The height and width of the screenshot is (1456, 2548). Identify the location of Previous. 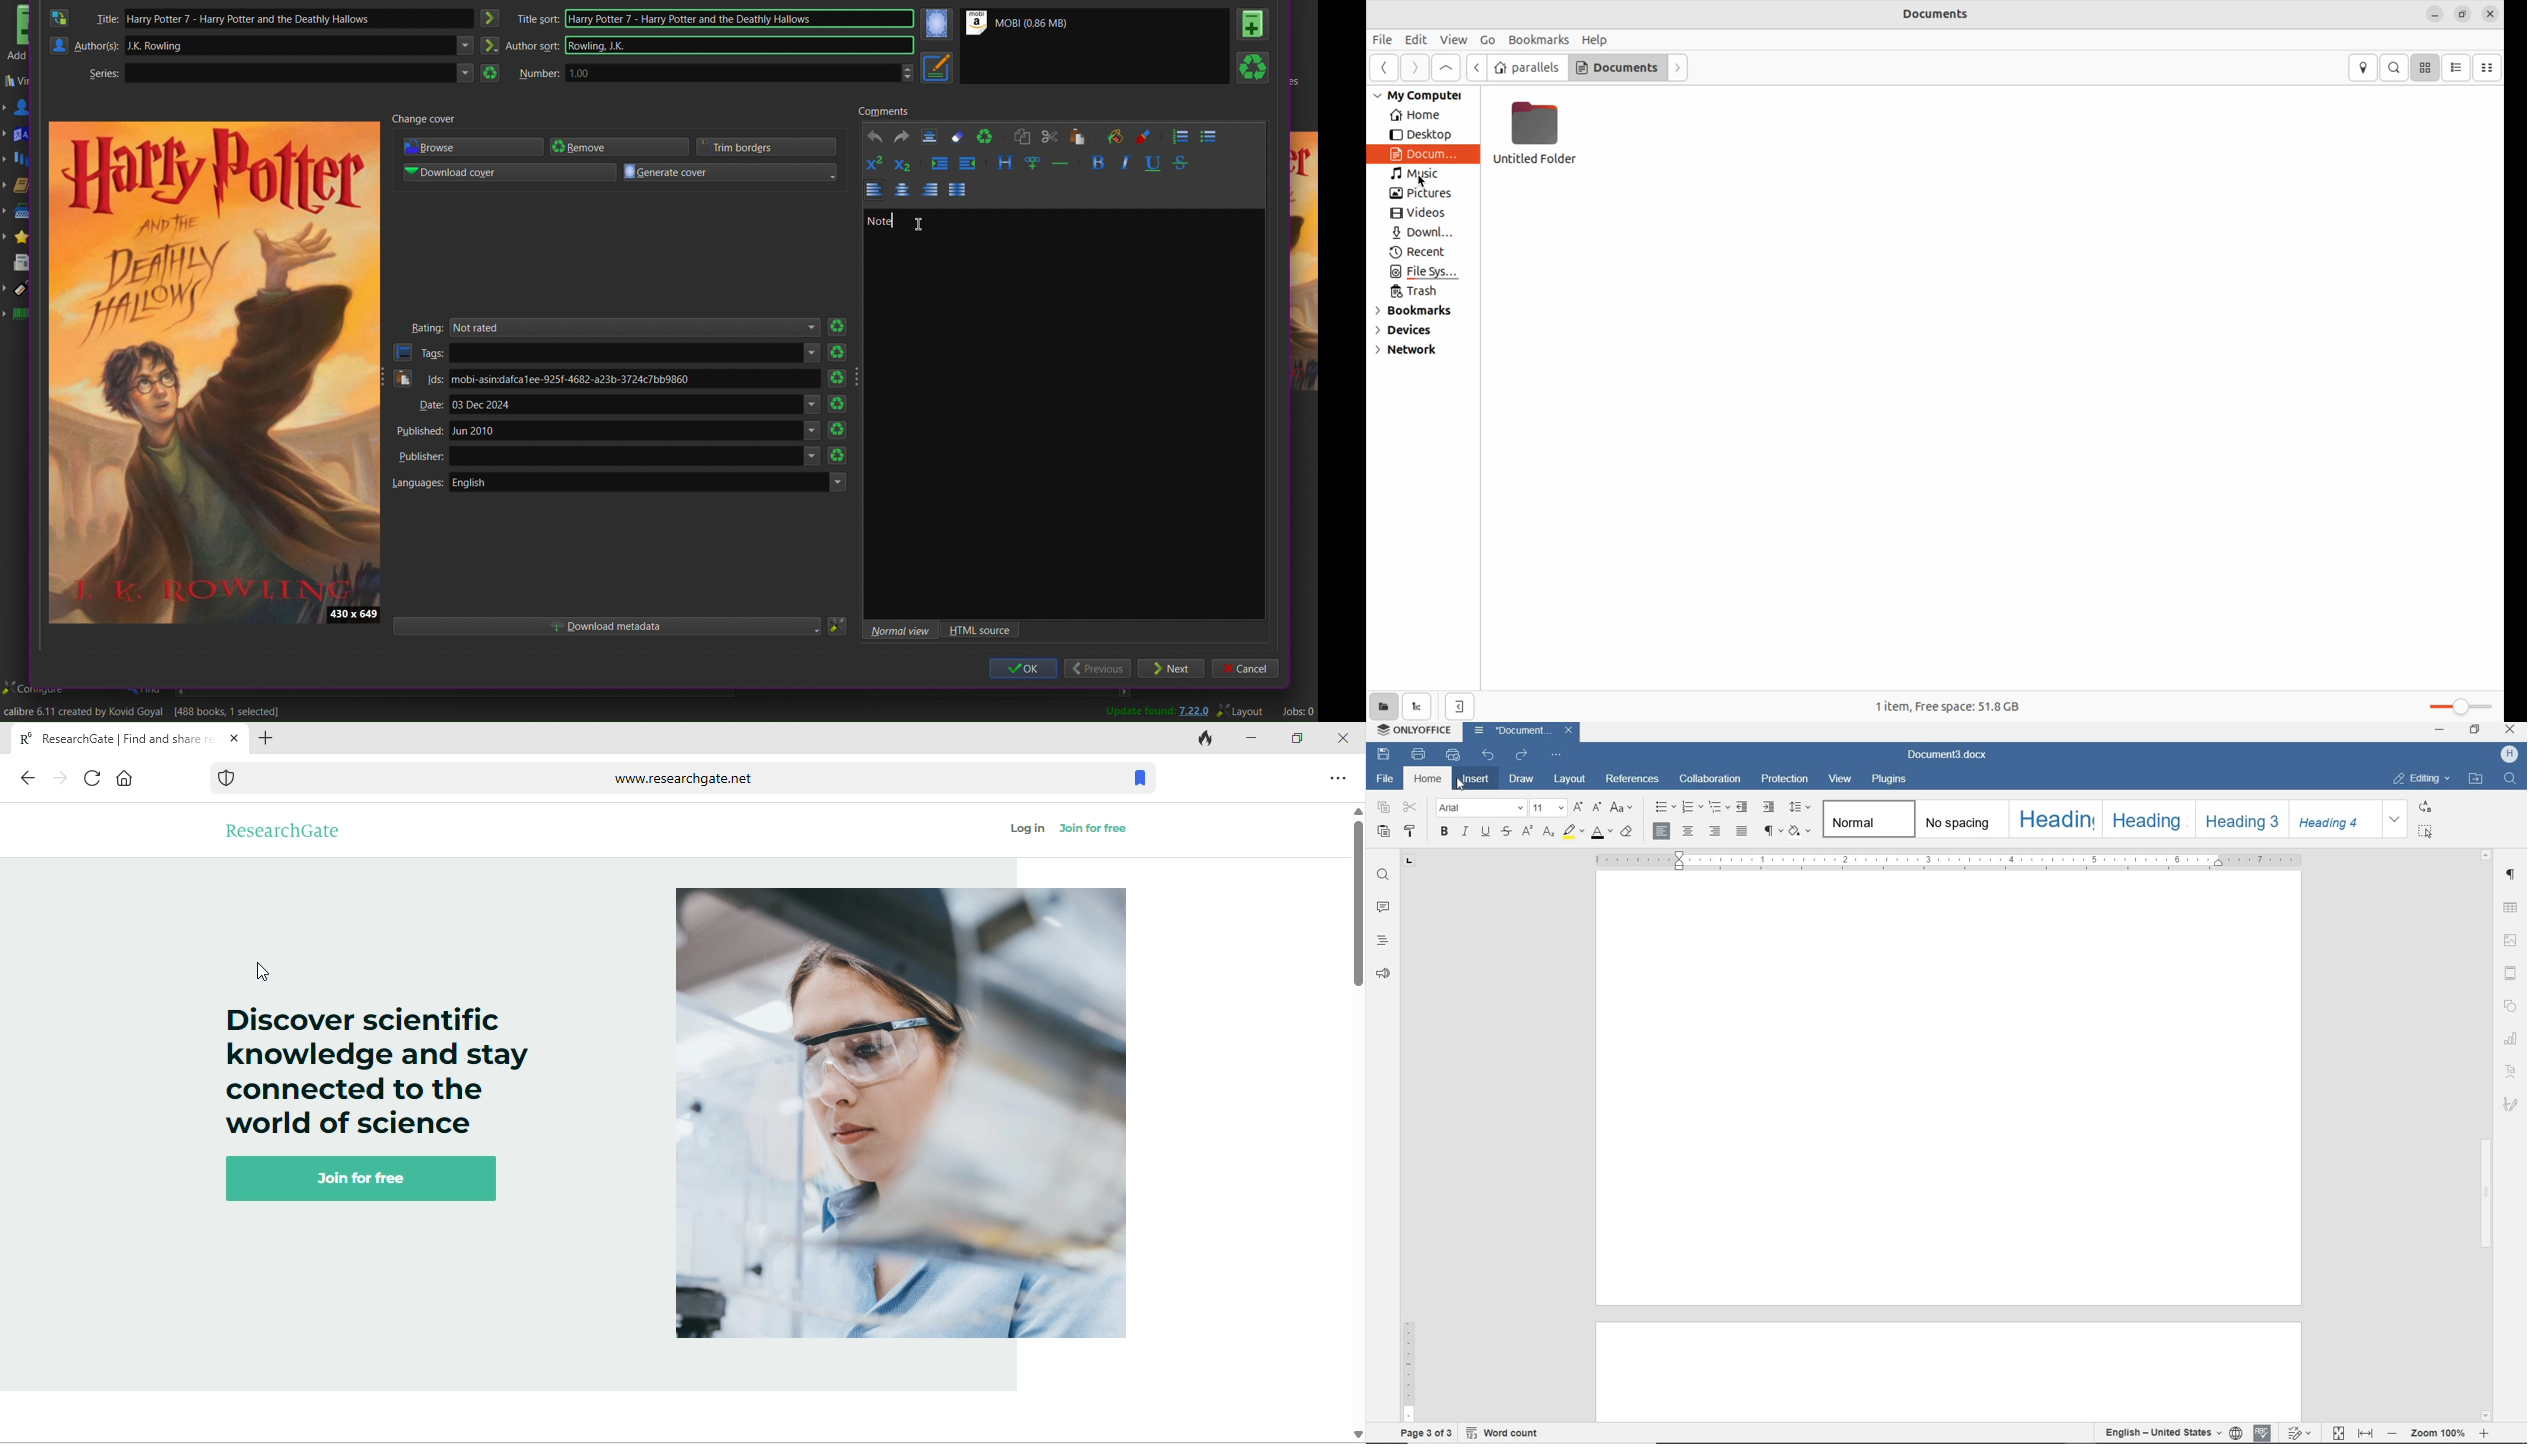
(1101, 670).